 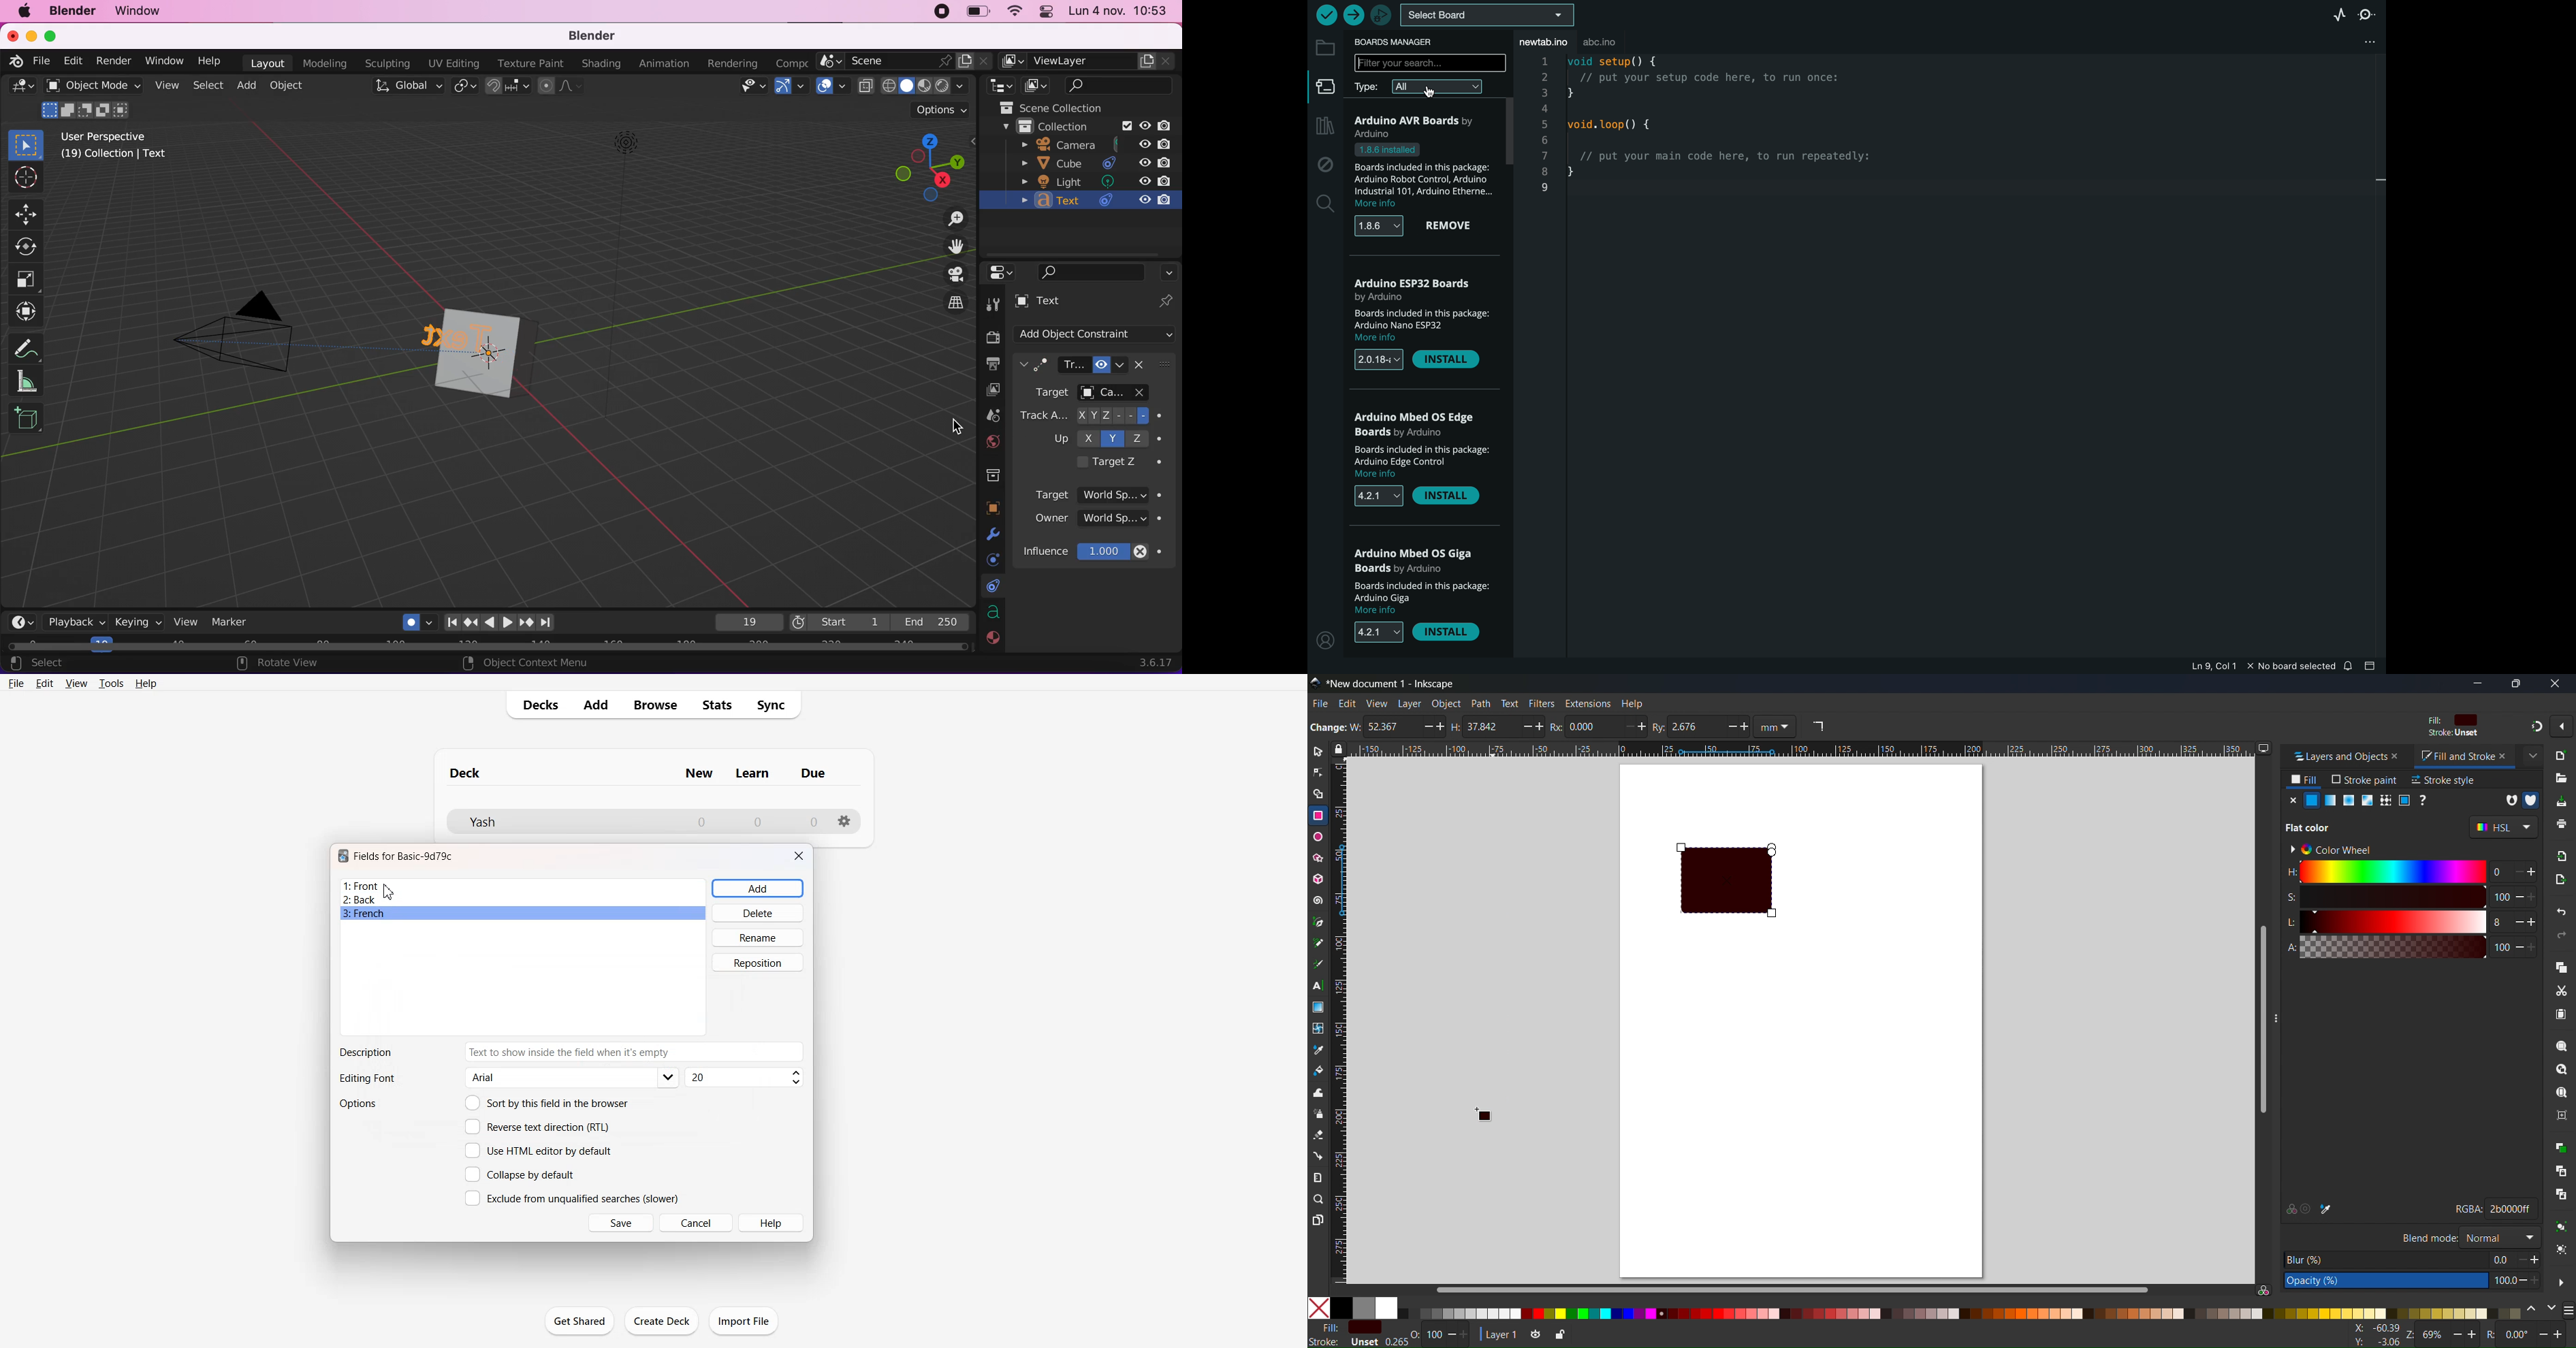 What do you see at coordinates (388, 892) in the screenshot?
I see `Cursor` at bounding box center [388, 892].